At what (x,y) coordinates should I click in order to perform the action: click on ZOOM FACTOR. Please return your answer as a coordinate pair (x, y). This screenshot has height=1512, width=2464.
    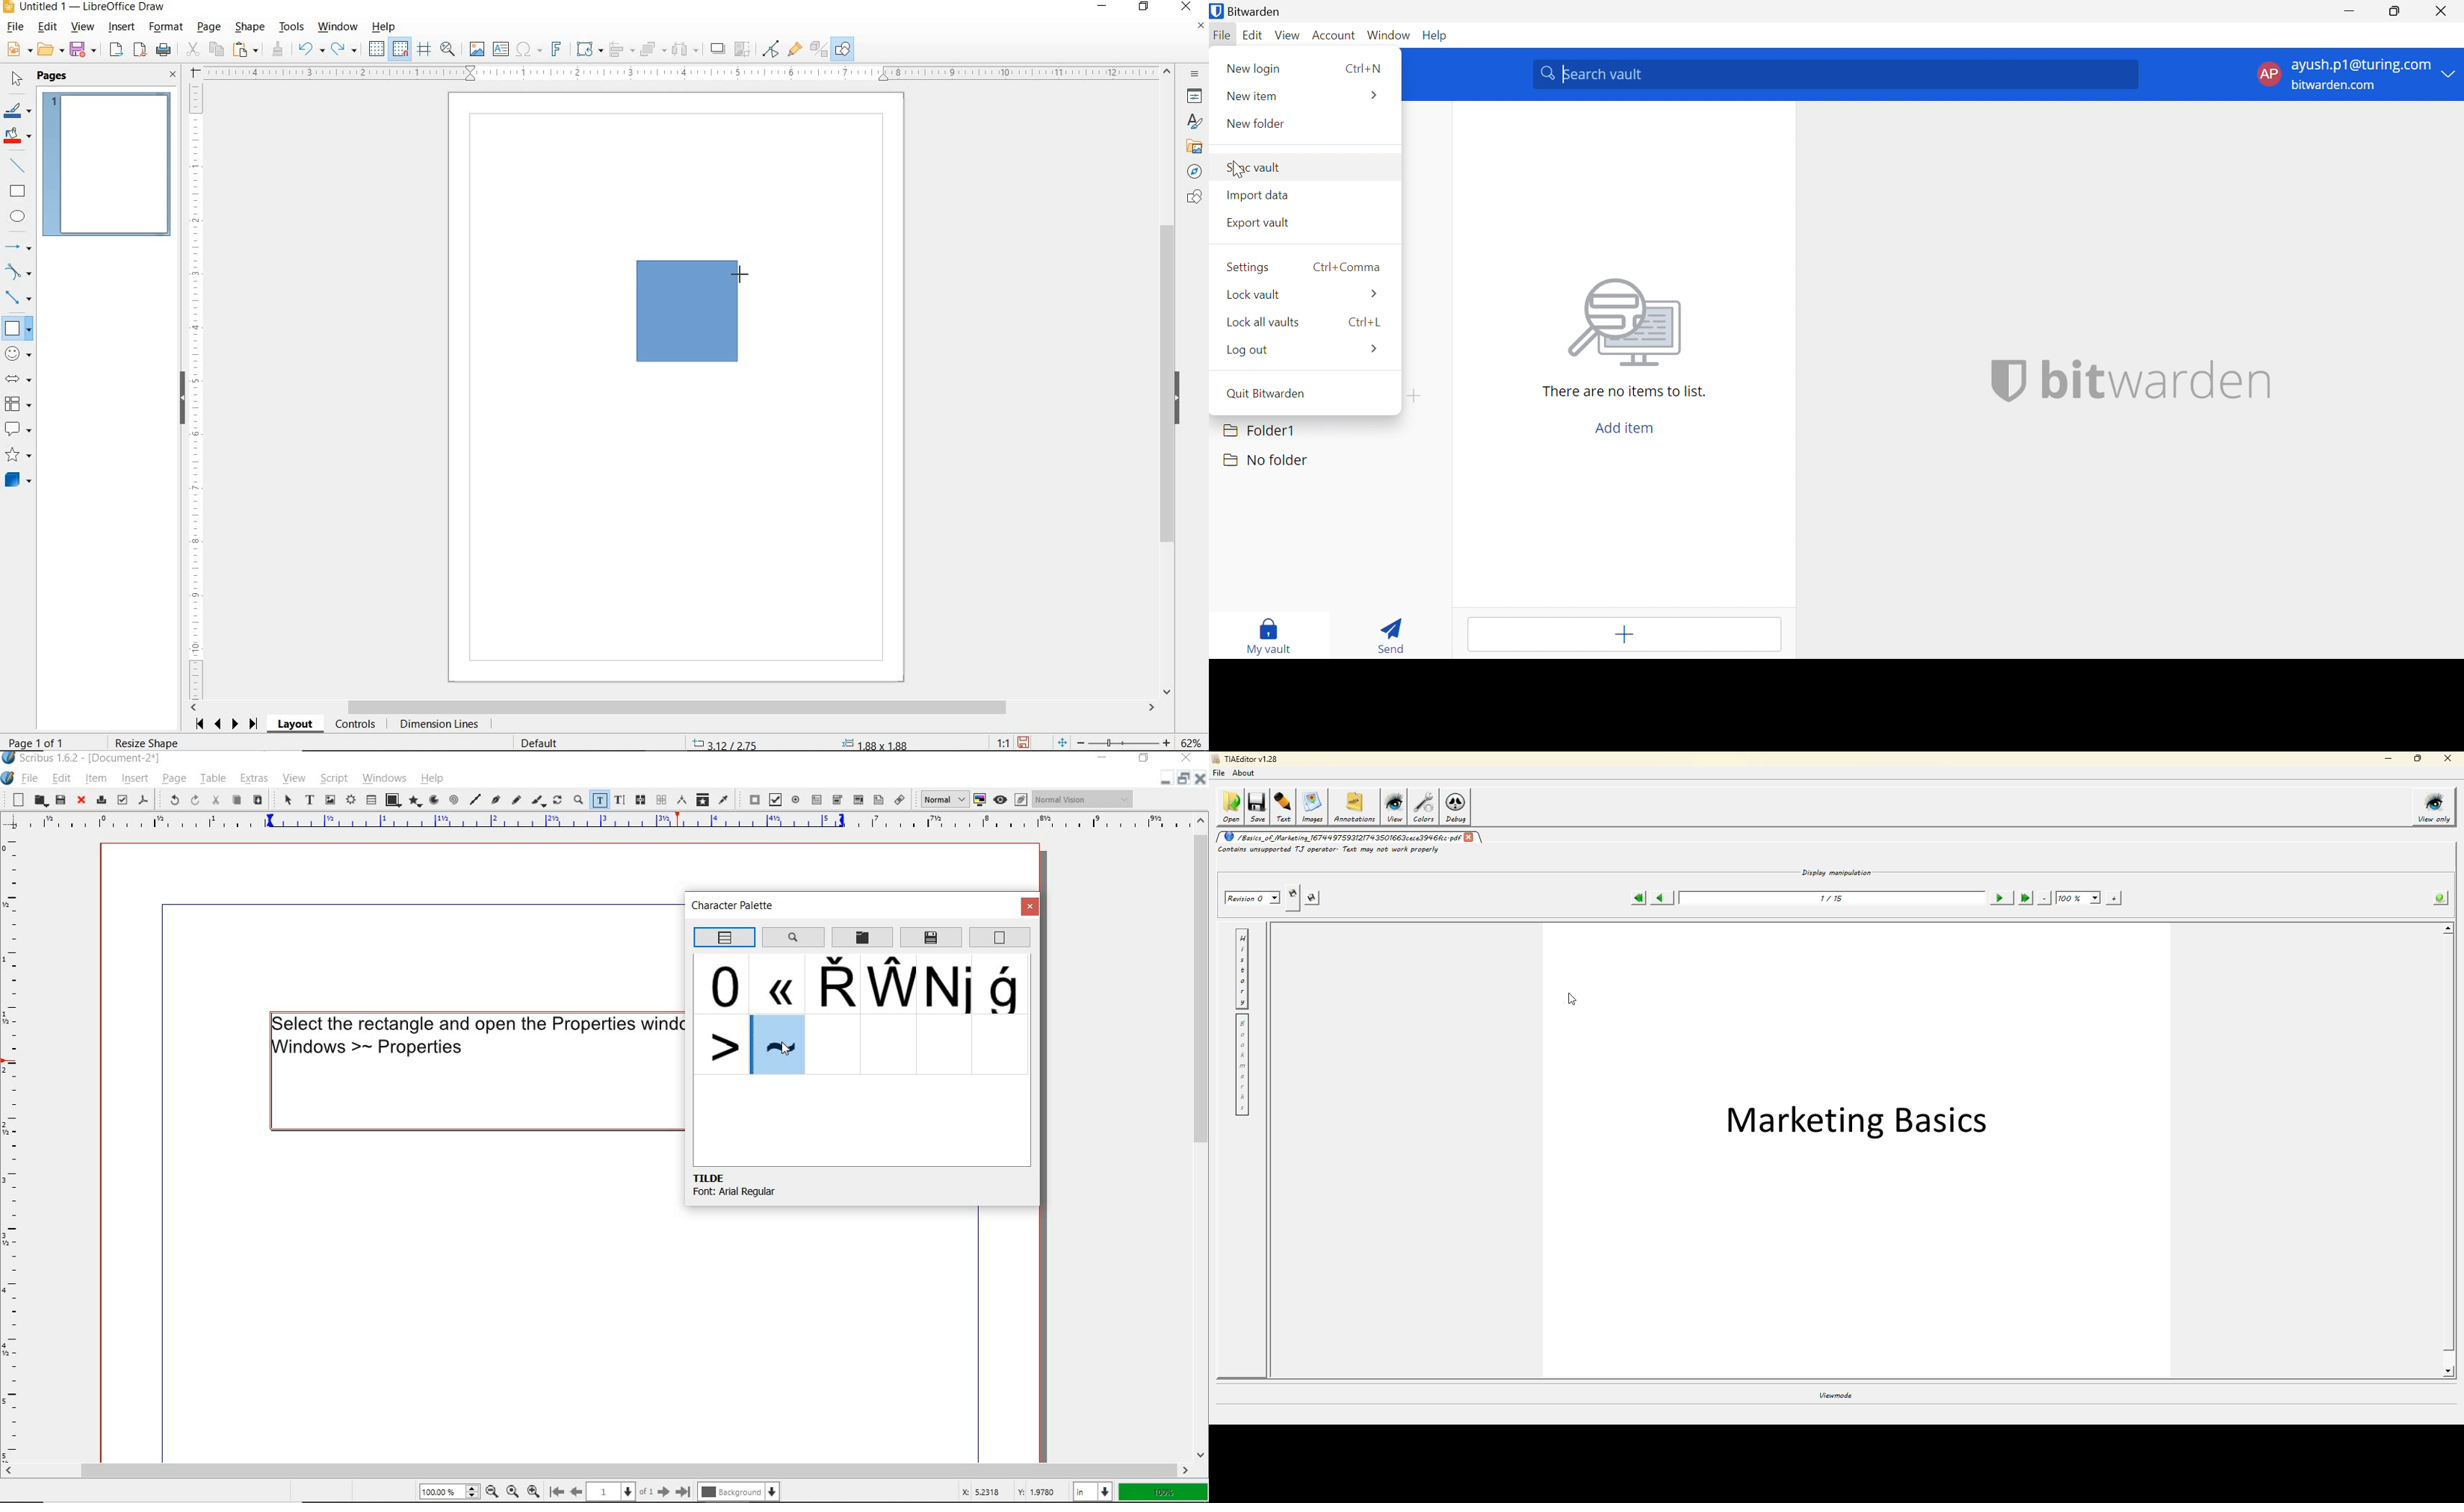
    Looking at the image, I should click on (1191, 743).